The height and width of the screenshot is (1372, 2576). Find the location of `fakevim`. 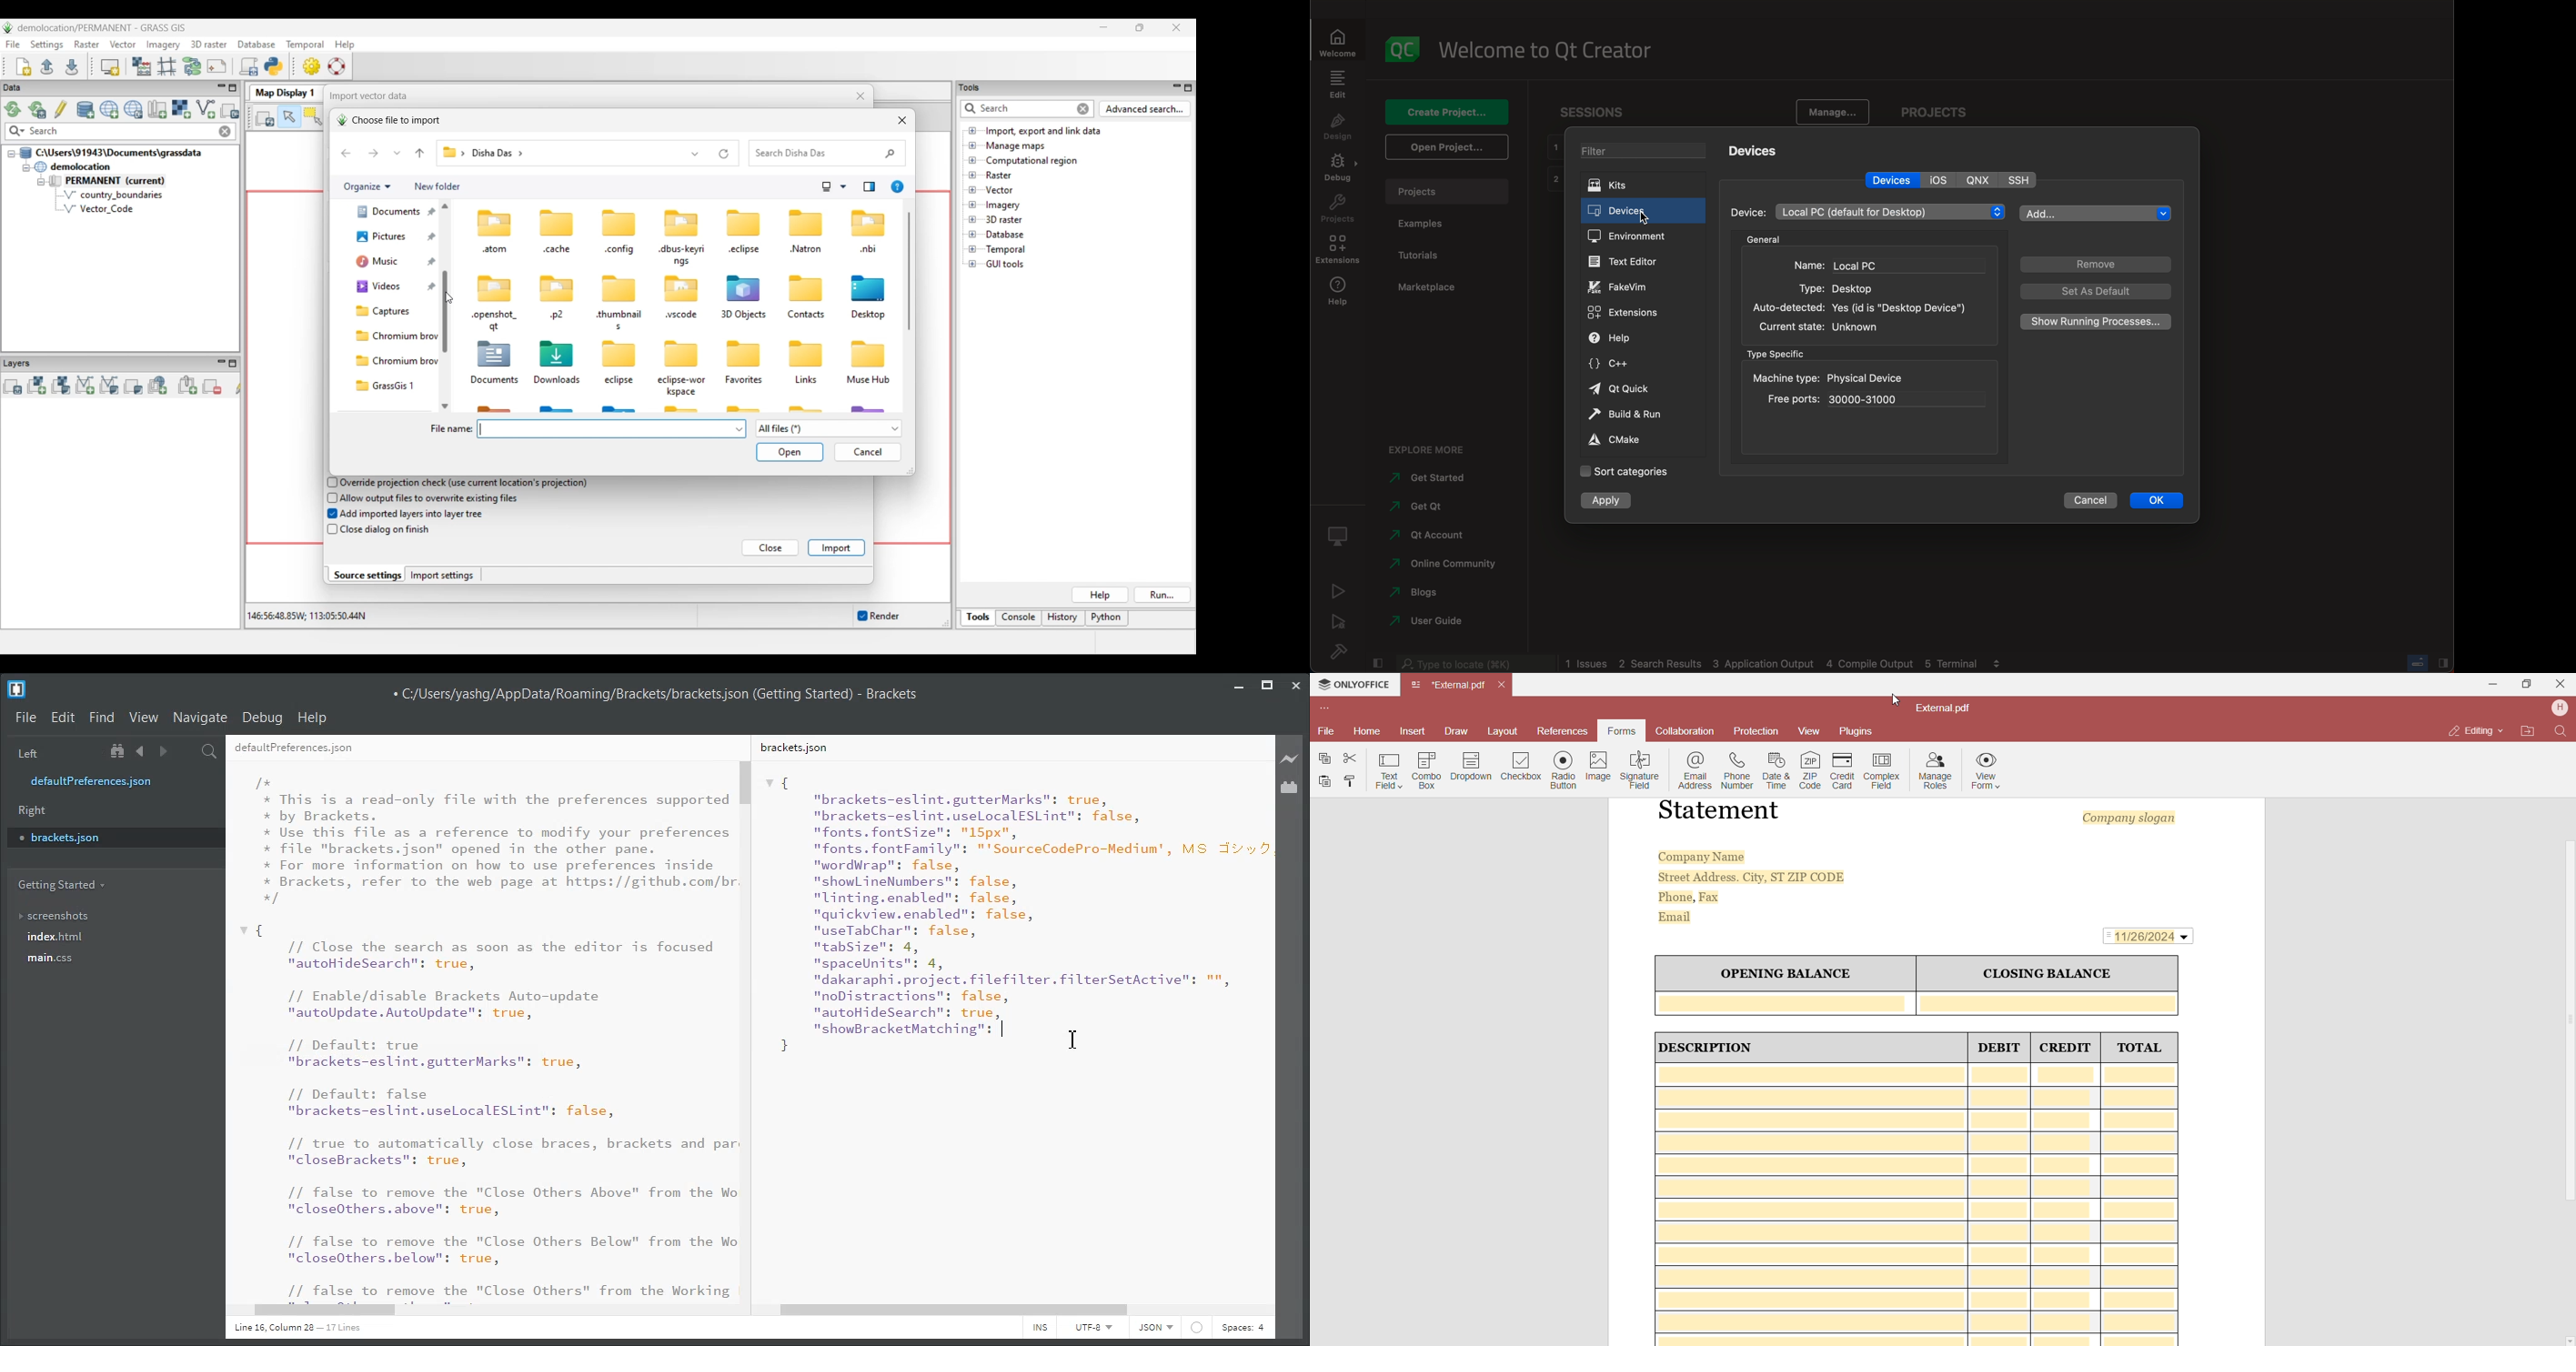

fakevim is located at coordinates (1638, 288).